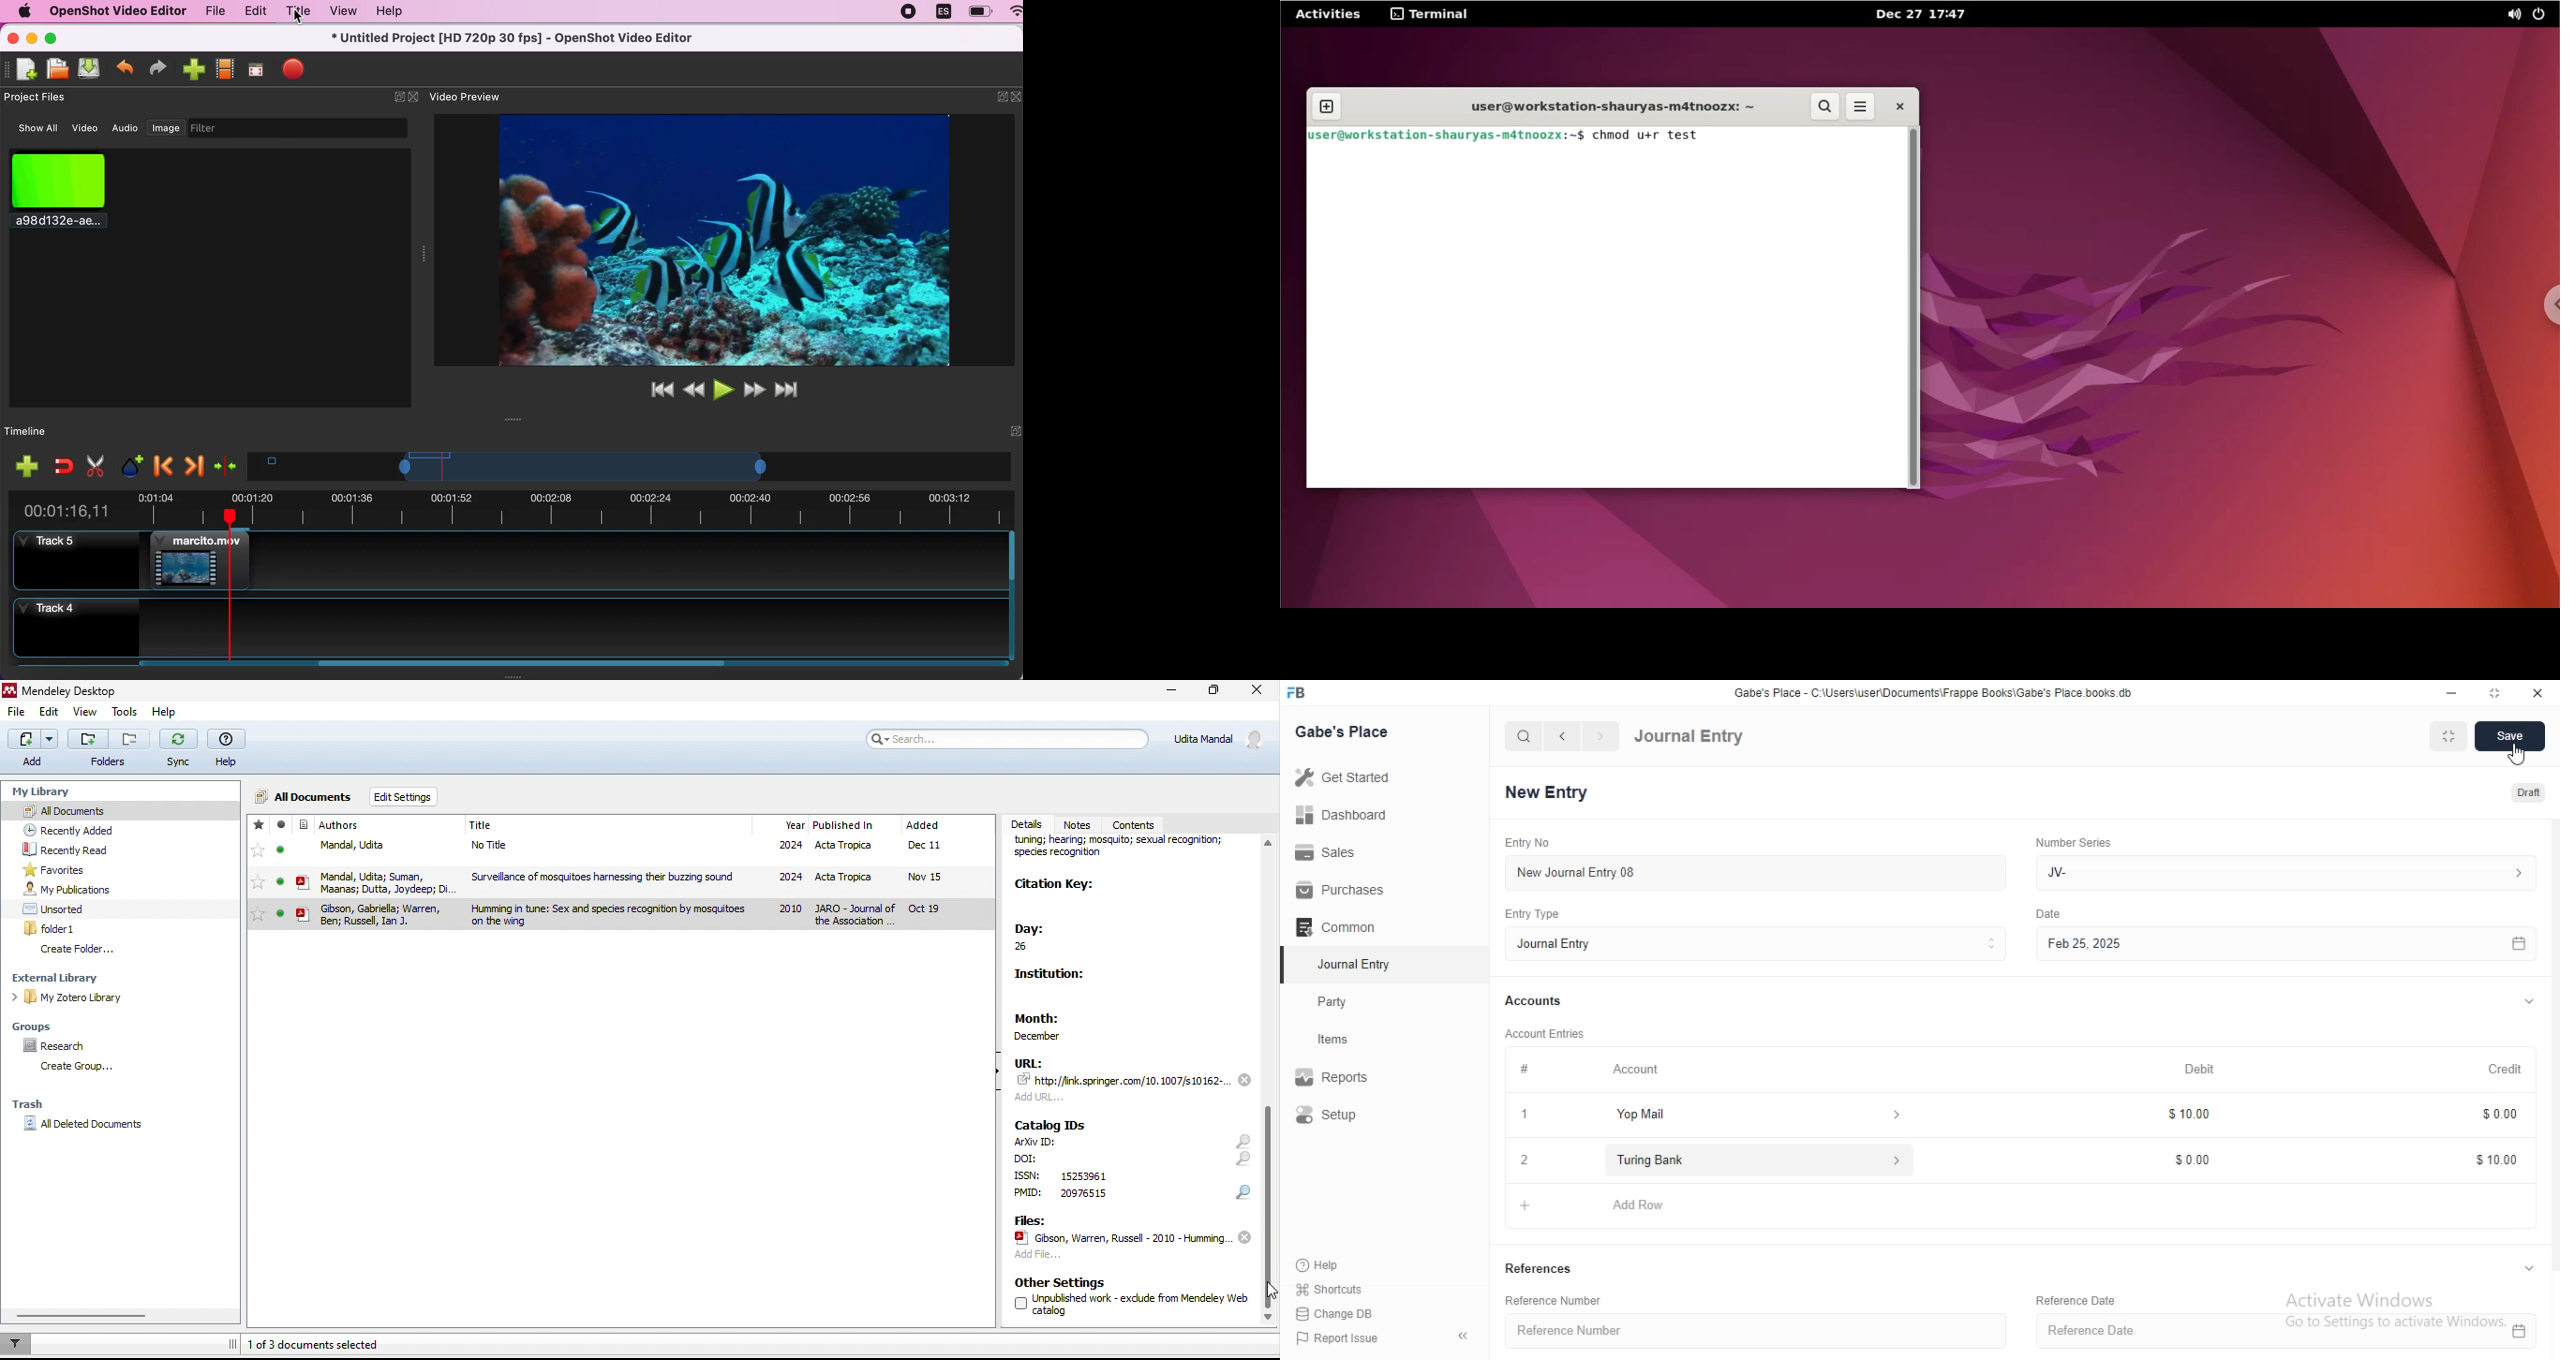 The width and height of the screenshot is (2576, 1372). What do you see at coordinates (2026, 1206) in the screenshot?
I see `+ Add Row` at bounding box center [2026, 1206].